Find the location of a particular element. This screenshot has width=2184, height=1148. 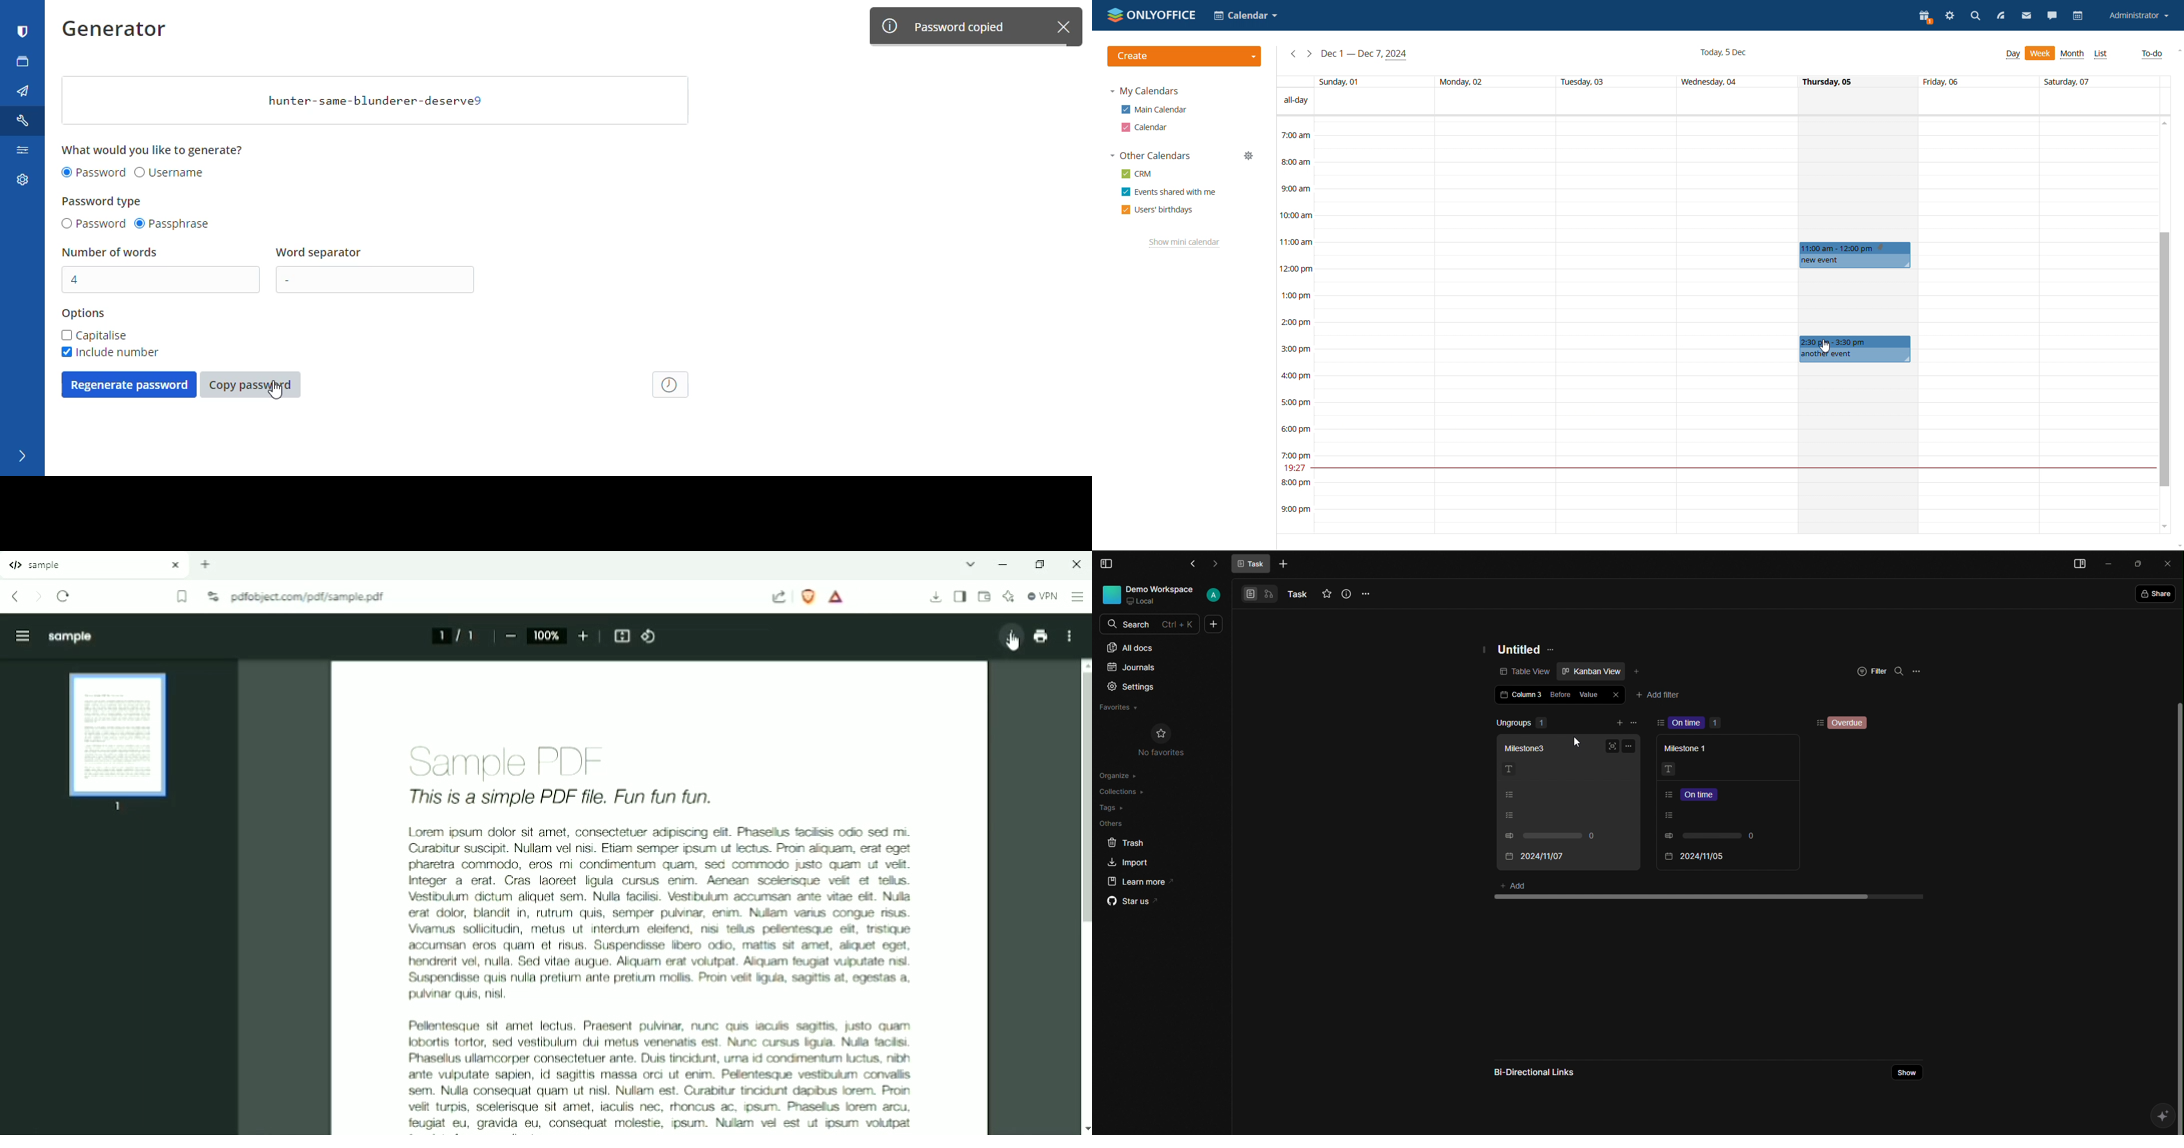

remove is located at coordinates (1632, 722).